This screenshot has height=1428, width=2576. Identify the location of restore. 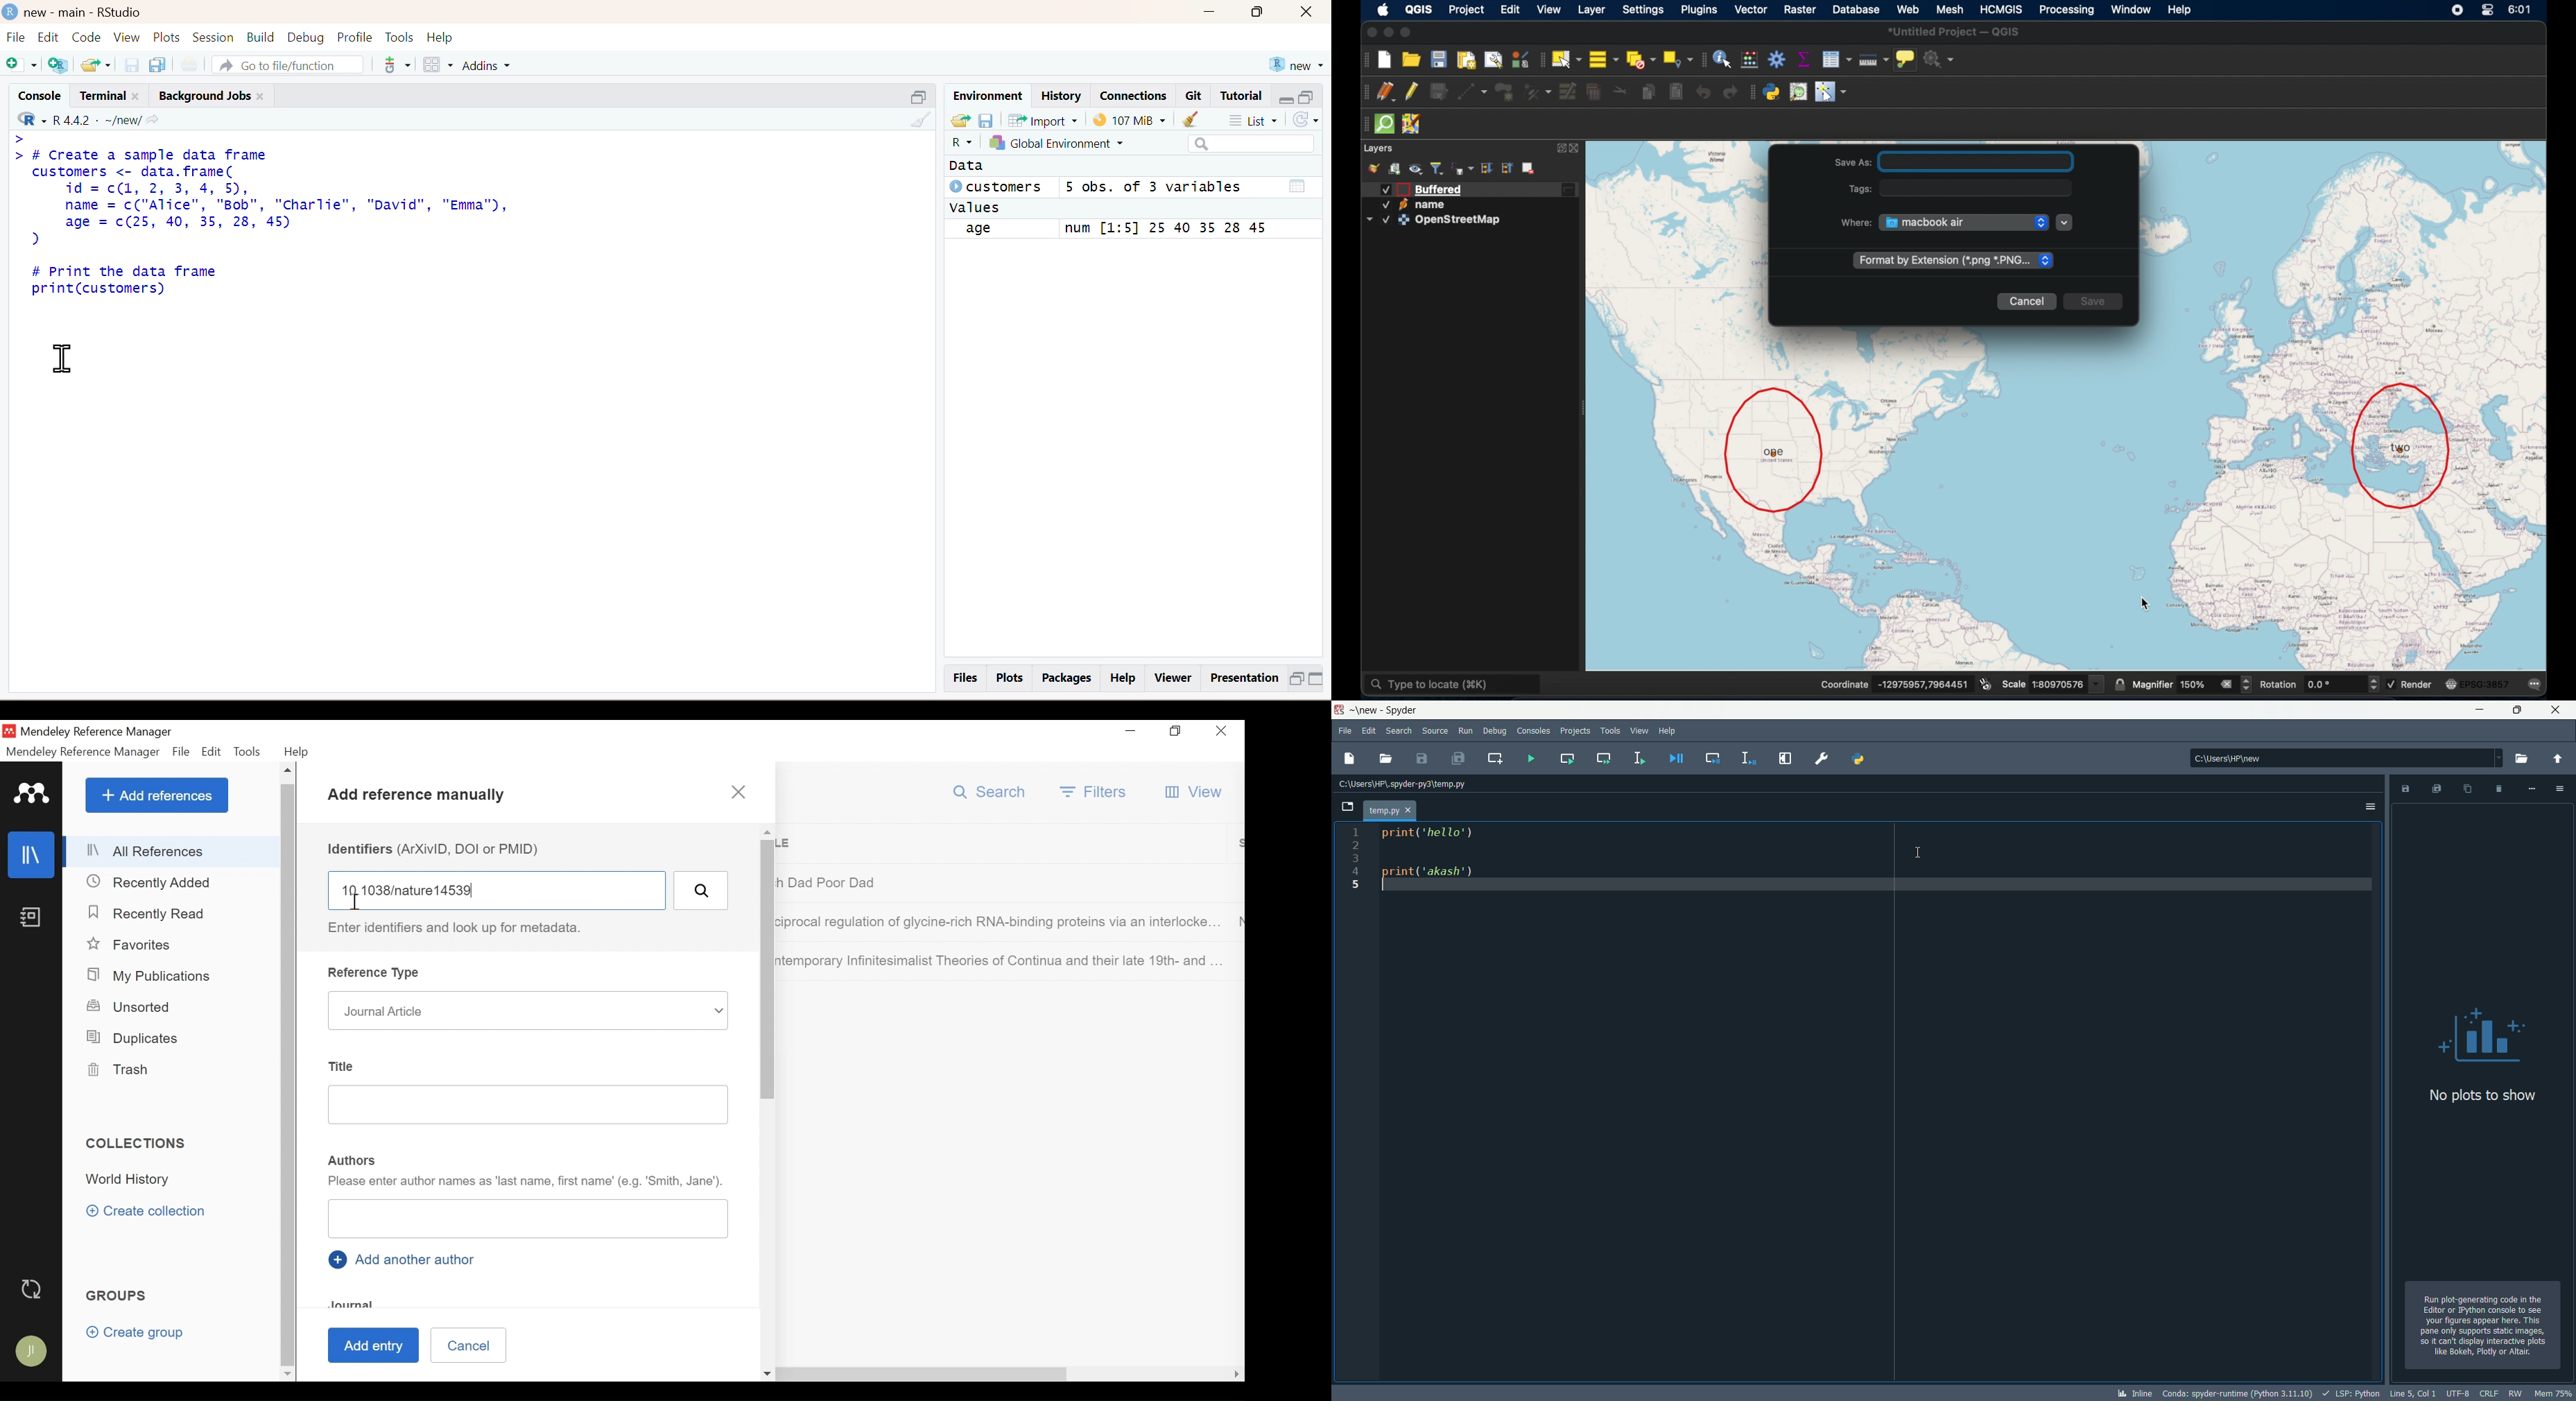
(2518, 710).